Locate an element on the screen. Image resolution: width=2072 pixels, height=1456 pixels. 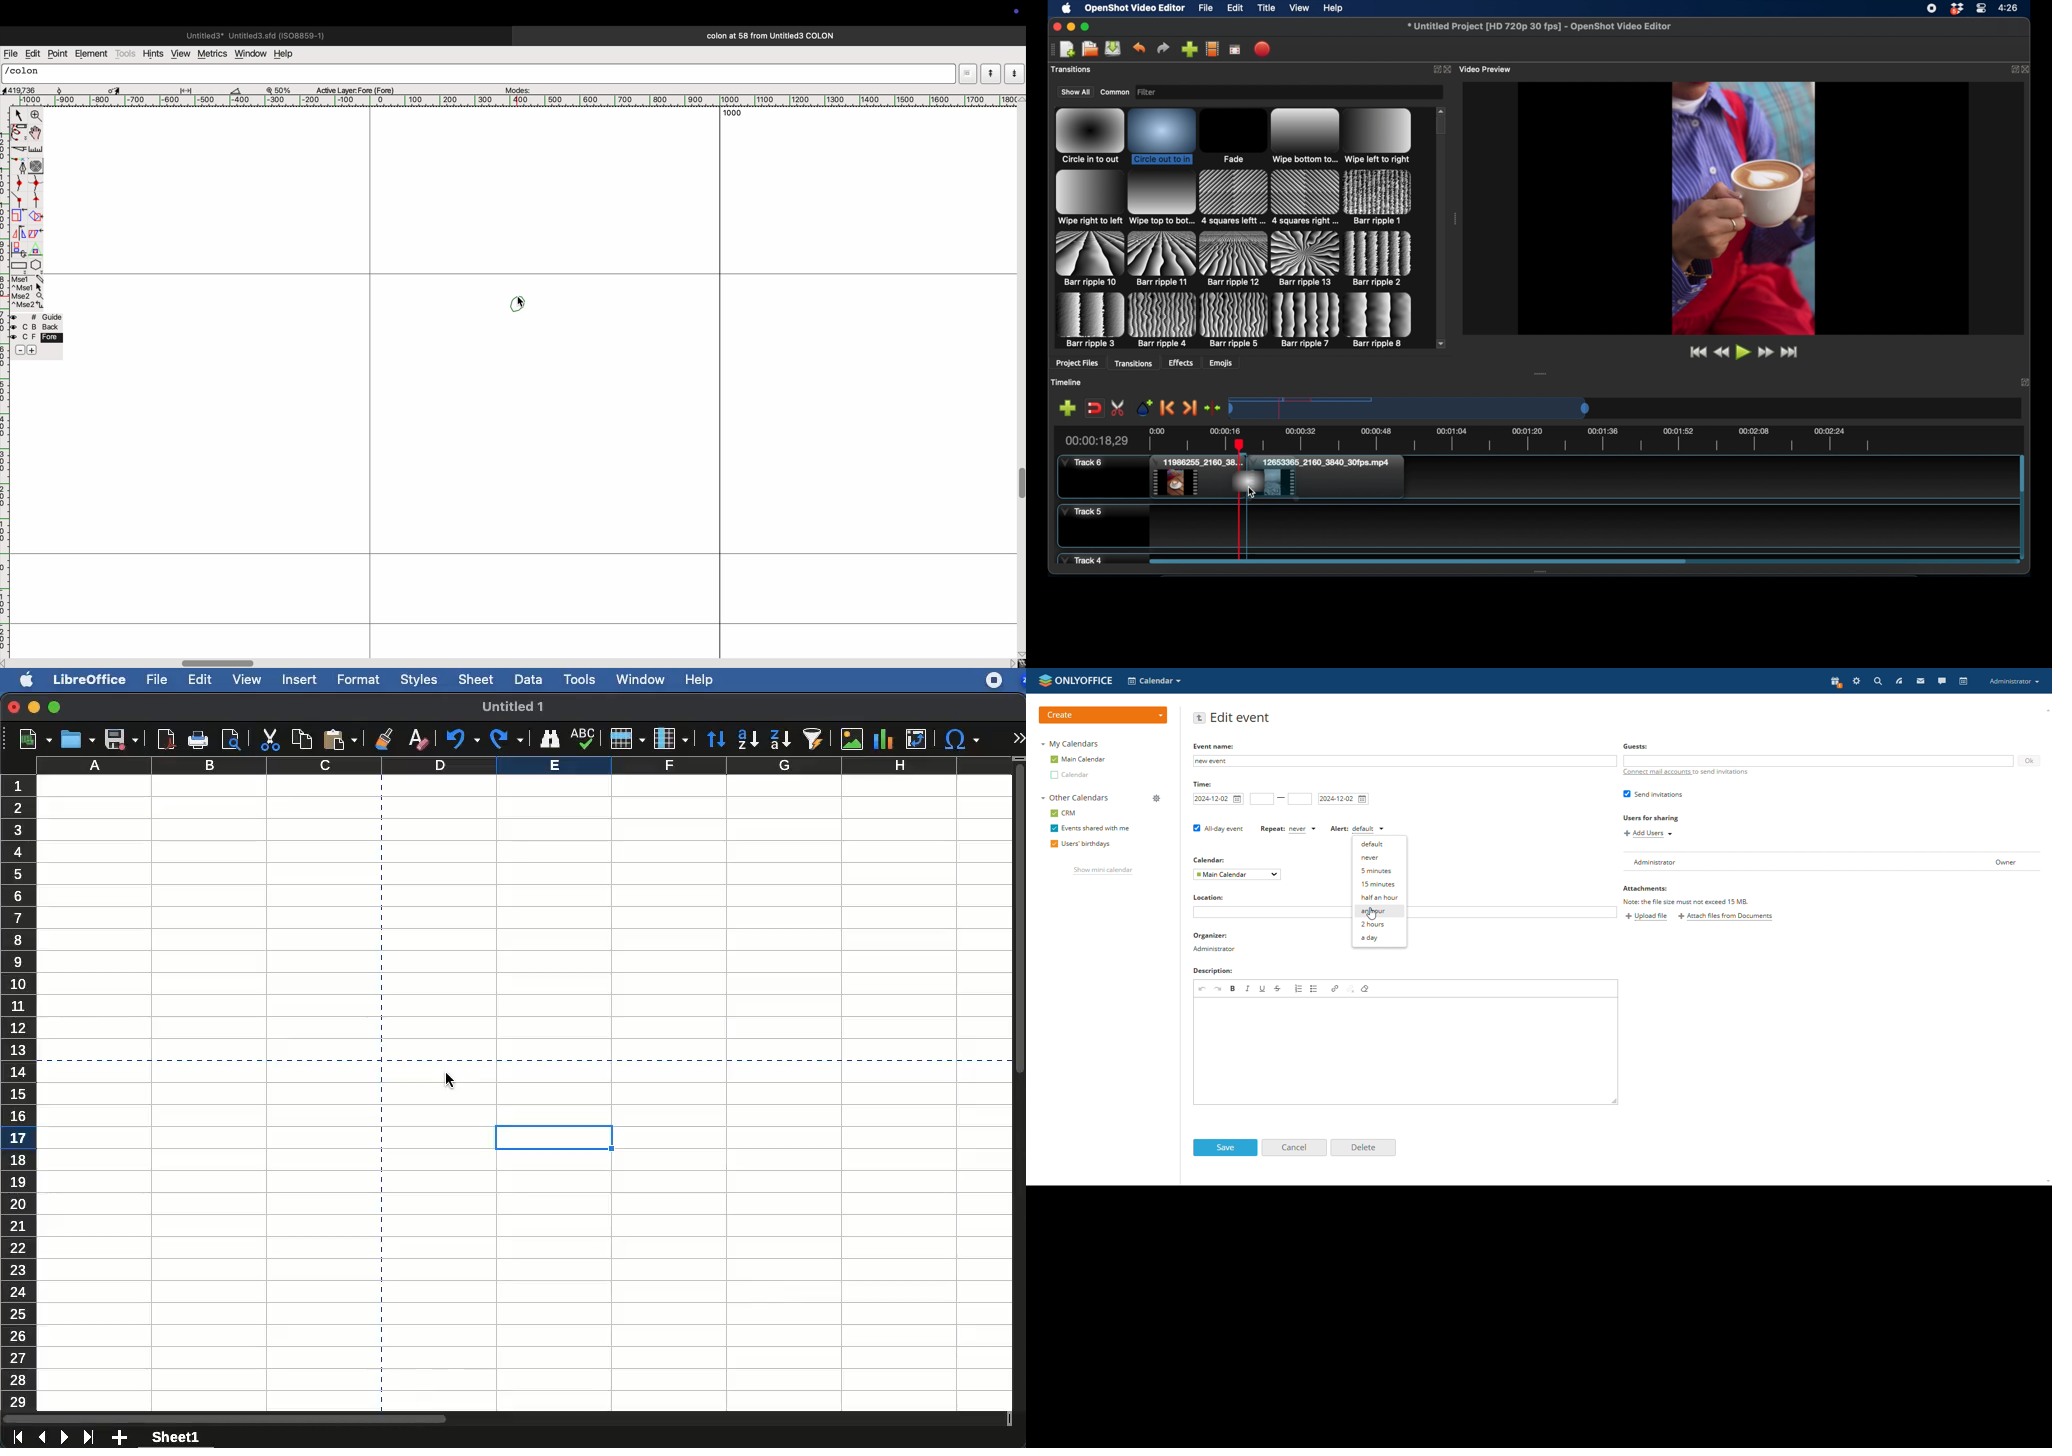
import files is located at coordinates (1189, 49).